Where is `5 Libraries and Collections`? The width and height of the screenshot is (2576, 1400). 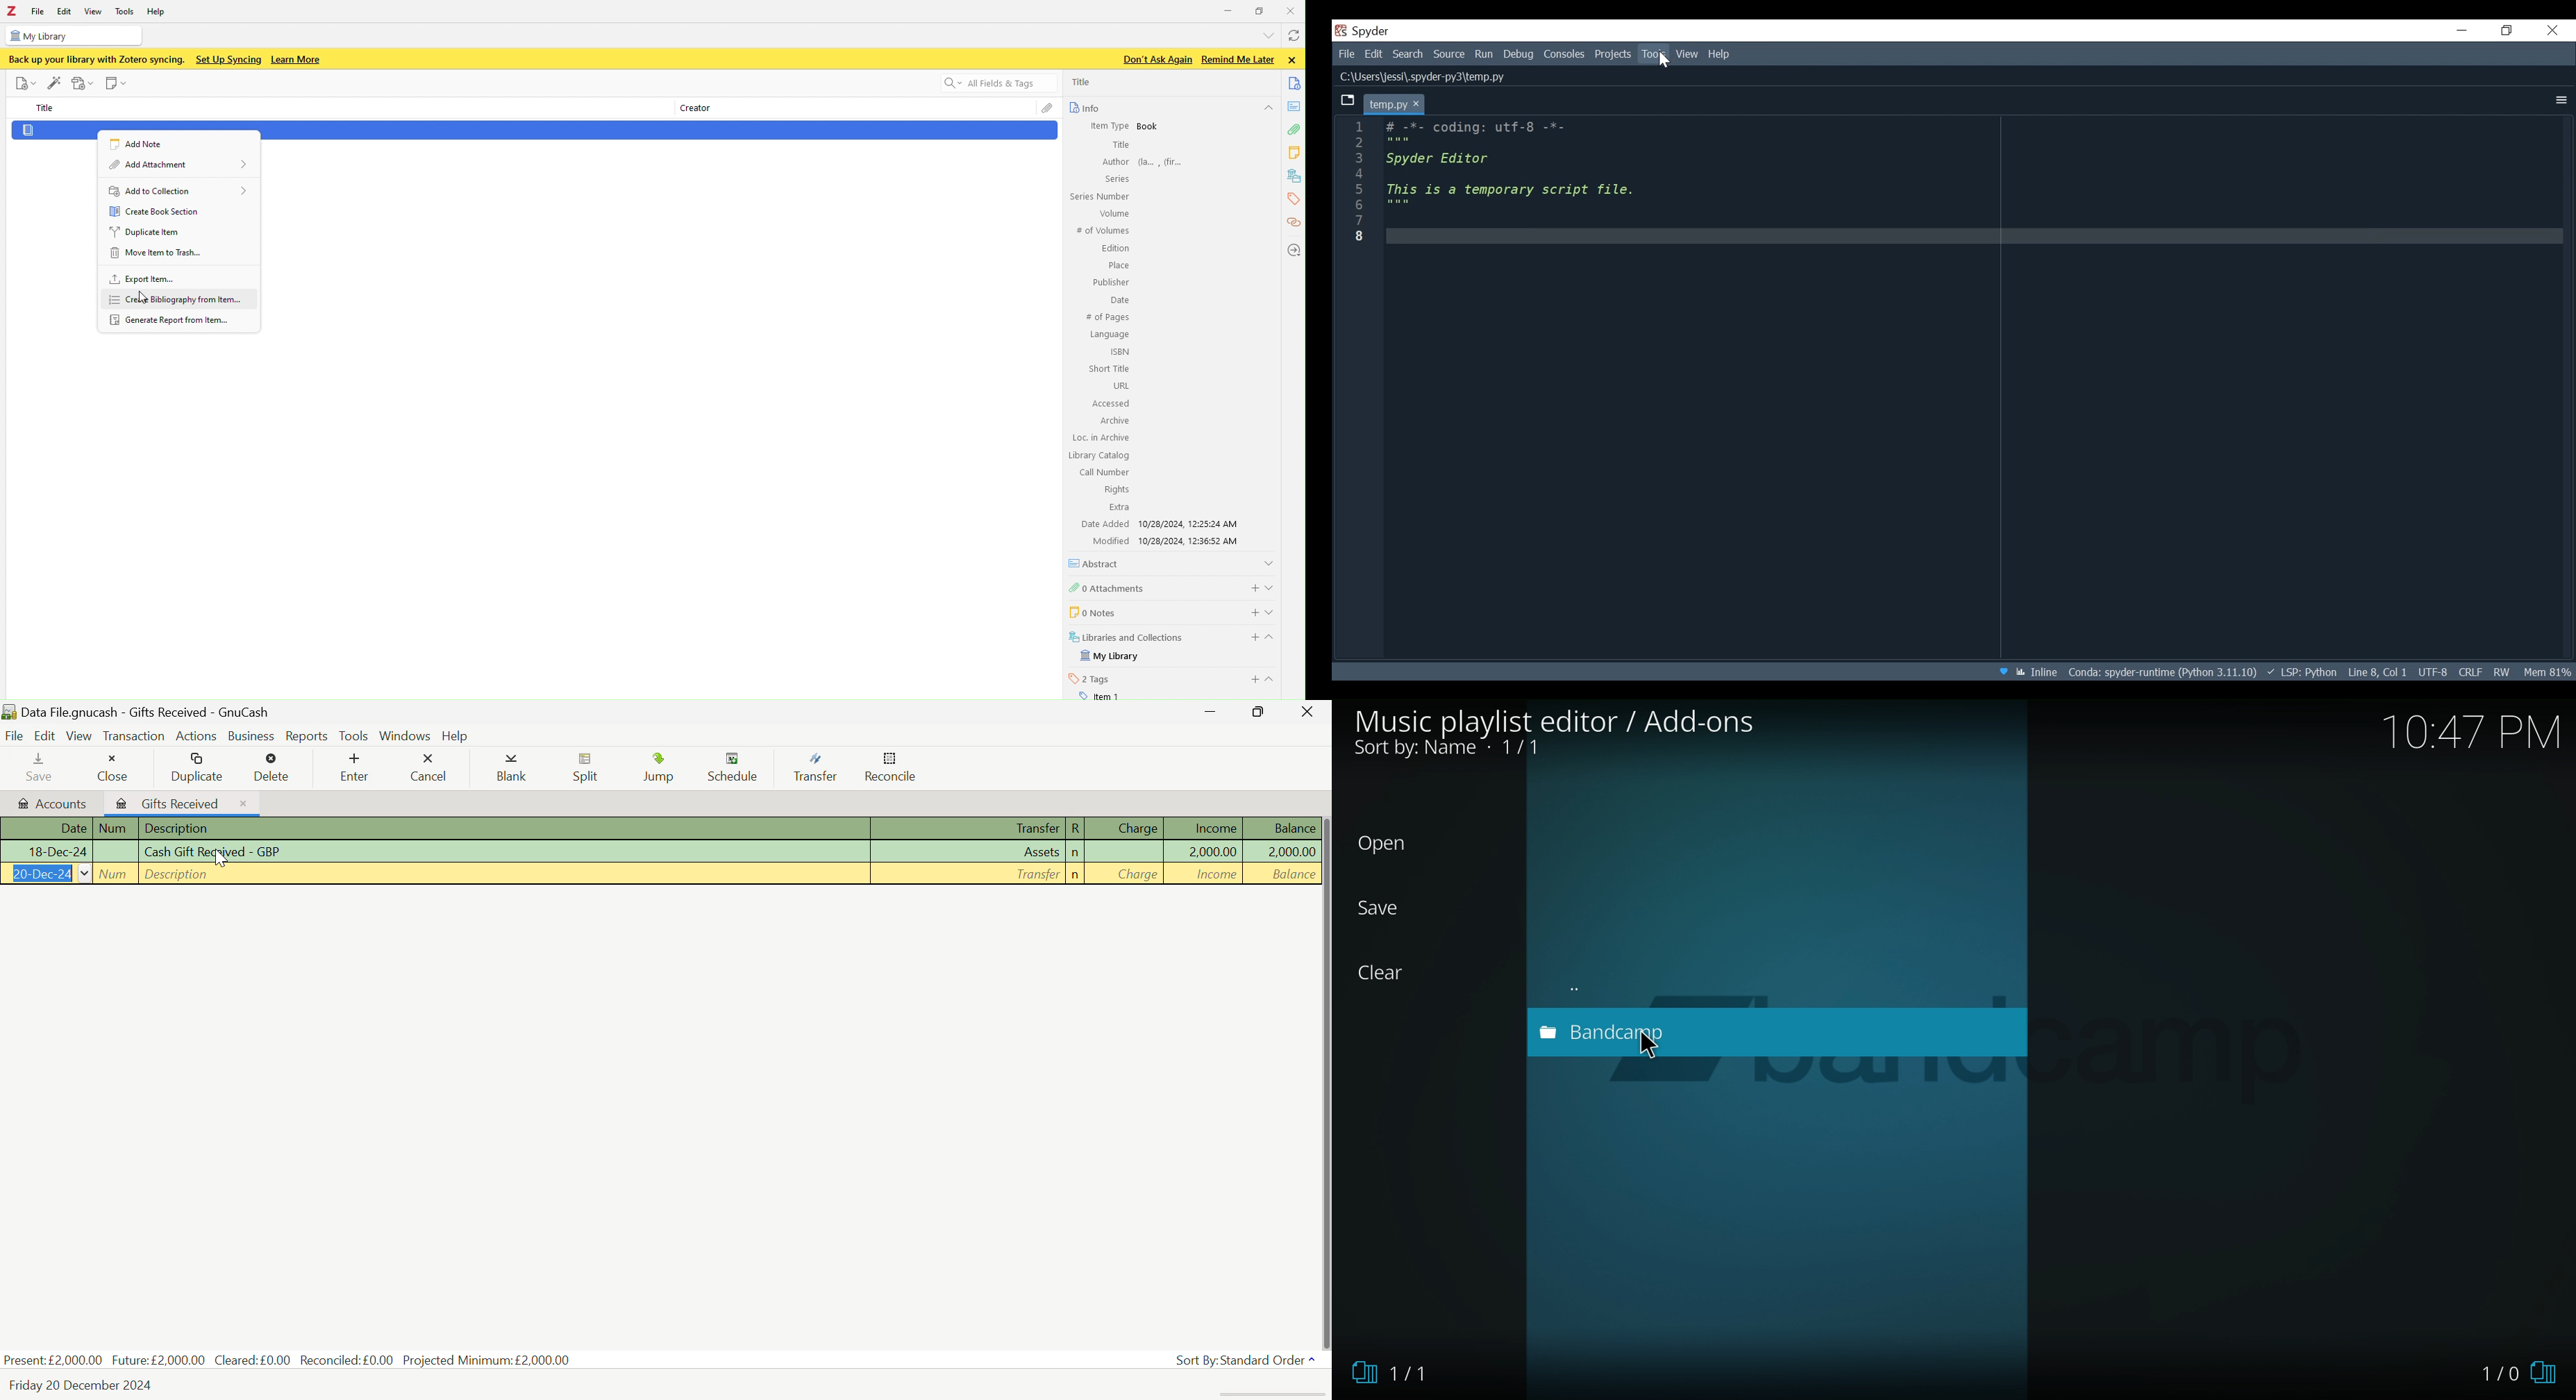
5 Libraries and Collections is located at coordinates (1127, 636).